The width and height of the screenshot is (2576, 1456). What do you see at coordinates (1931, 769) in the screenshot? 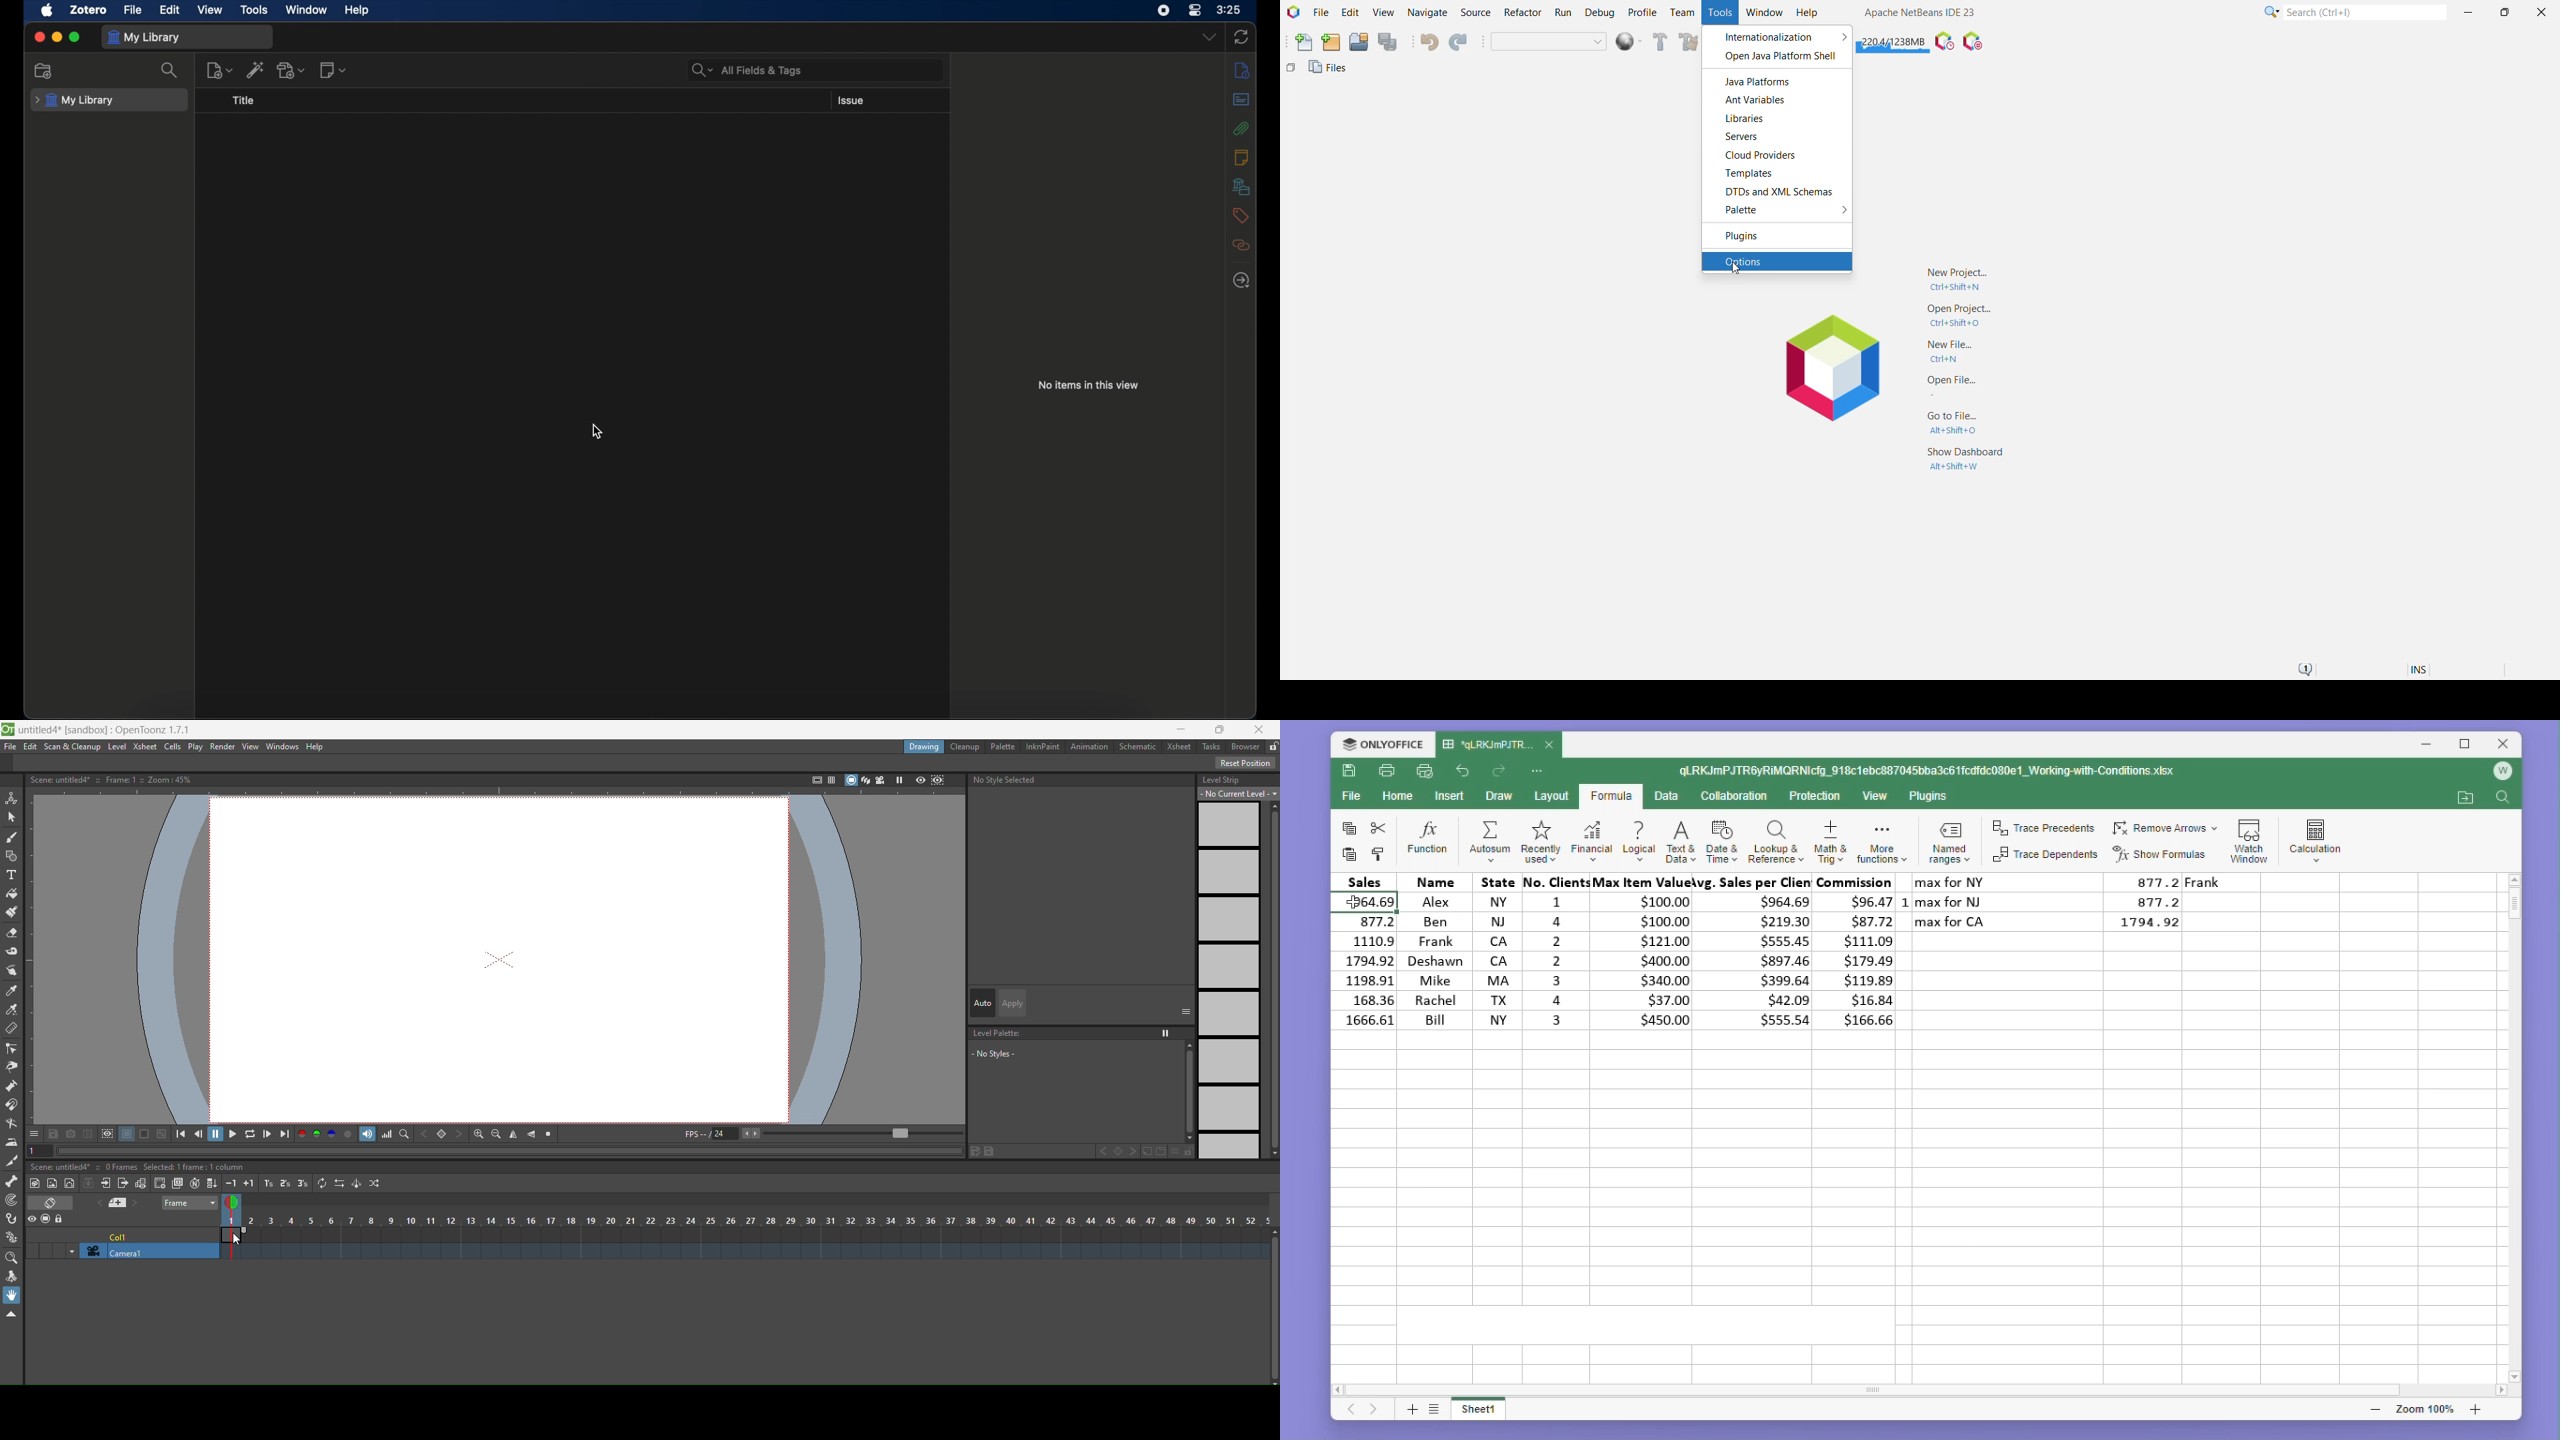
I see `qLRKJmPJTR6yRIMQRNIcfg_918c1ebc887045bba3c61fcdfdc080c1_Working-with-Conditions.xlsx` at bounding box center [1931, 769].